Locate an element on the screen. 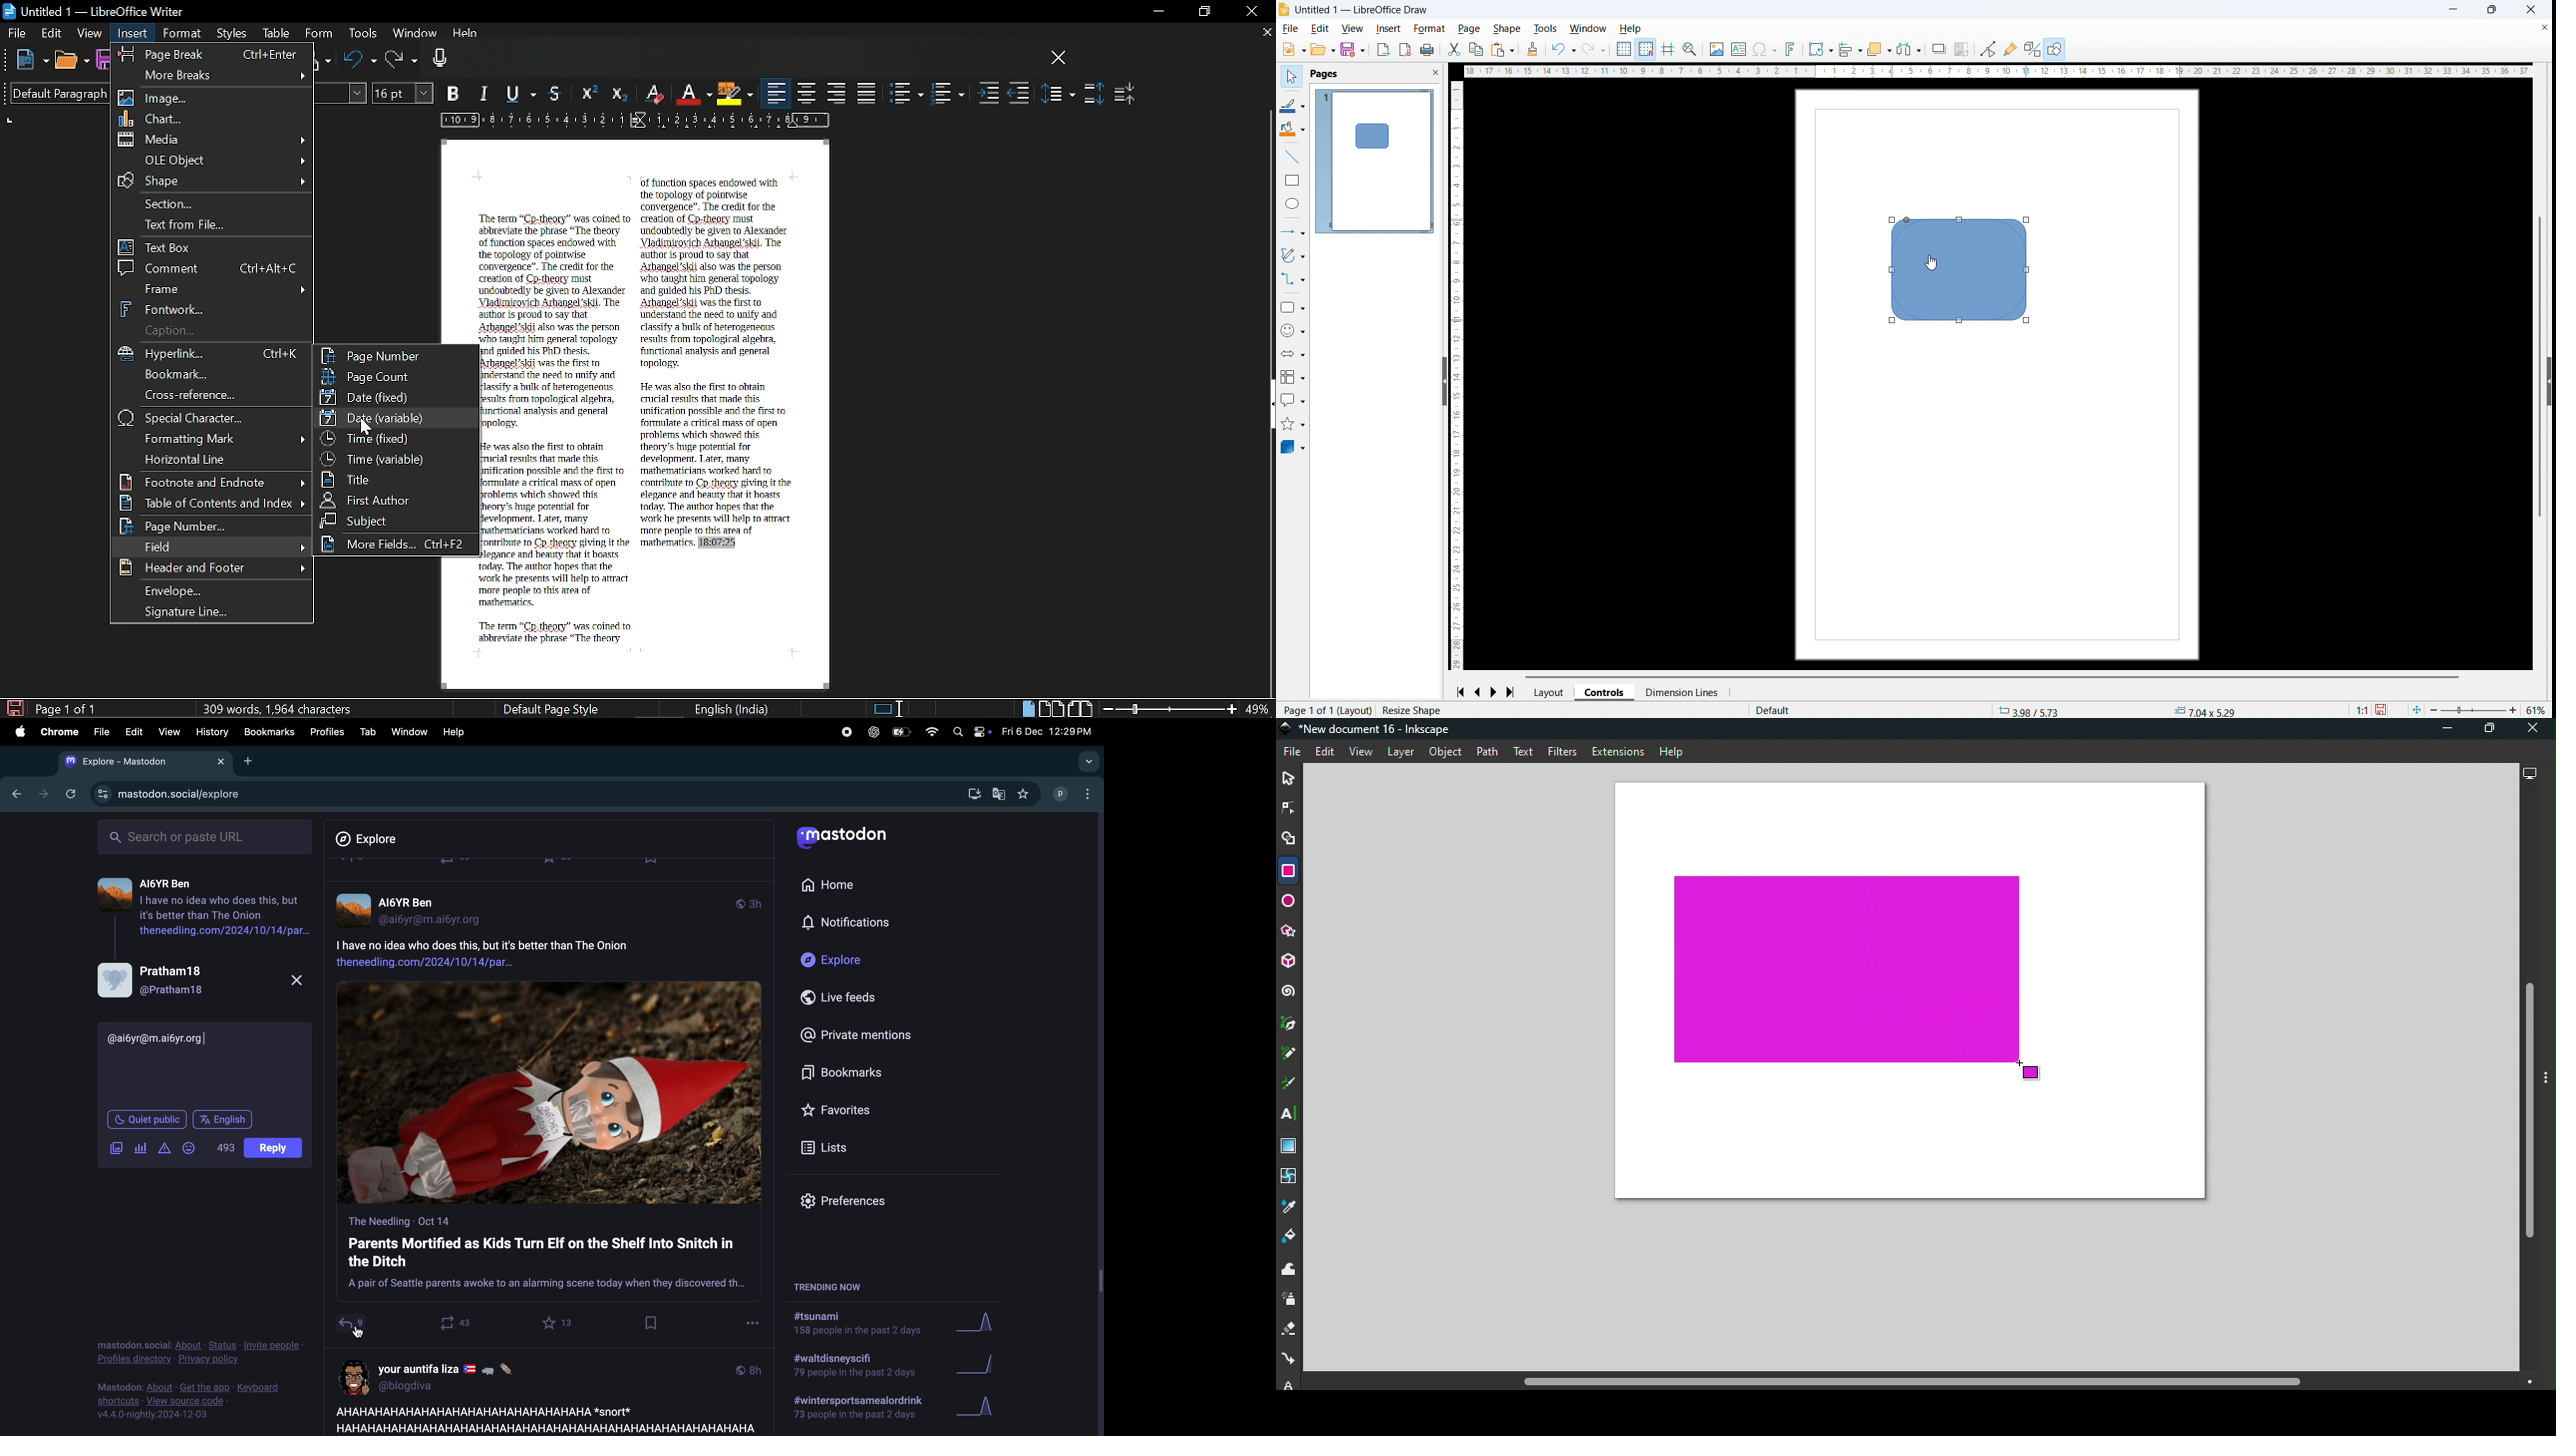  of function spaces endowed with the topology of pointwise convergence". The credit for the creation of Cp theory must undoubtedly be given to Alexander Vladimirovich Arbangel'skil. The author is proud to say that Arbangel'skii also was the person who taught him general topology and guided his PhD thesis. Arbangel'skil was the first to understand the need to unify and classify a bulk of herogeneous results from topological algebra, functional analysis and general topology.  He was also the first to obtain crucial results that made this unification possible and the first to formulate a critical mass of open problems which showed this theory's huge potential for development. Later, many mathematicians worked hard to contribute to Co theory giving it the elegance and beauty that it boasts today. The author hopes that the work he presents will help to attract more people to this area of  is located at coordinates (717, 357).